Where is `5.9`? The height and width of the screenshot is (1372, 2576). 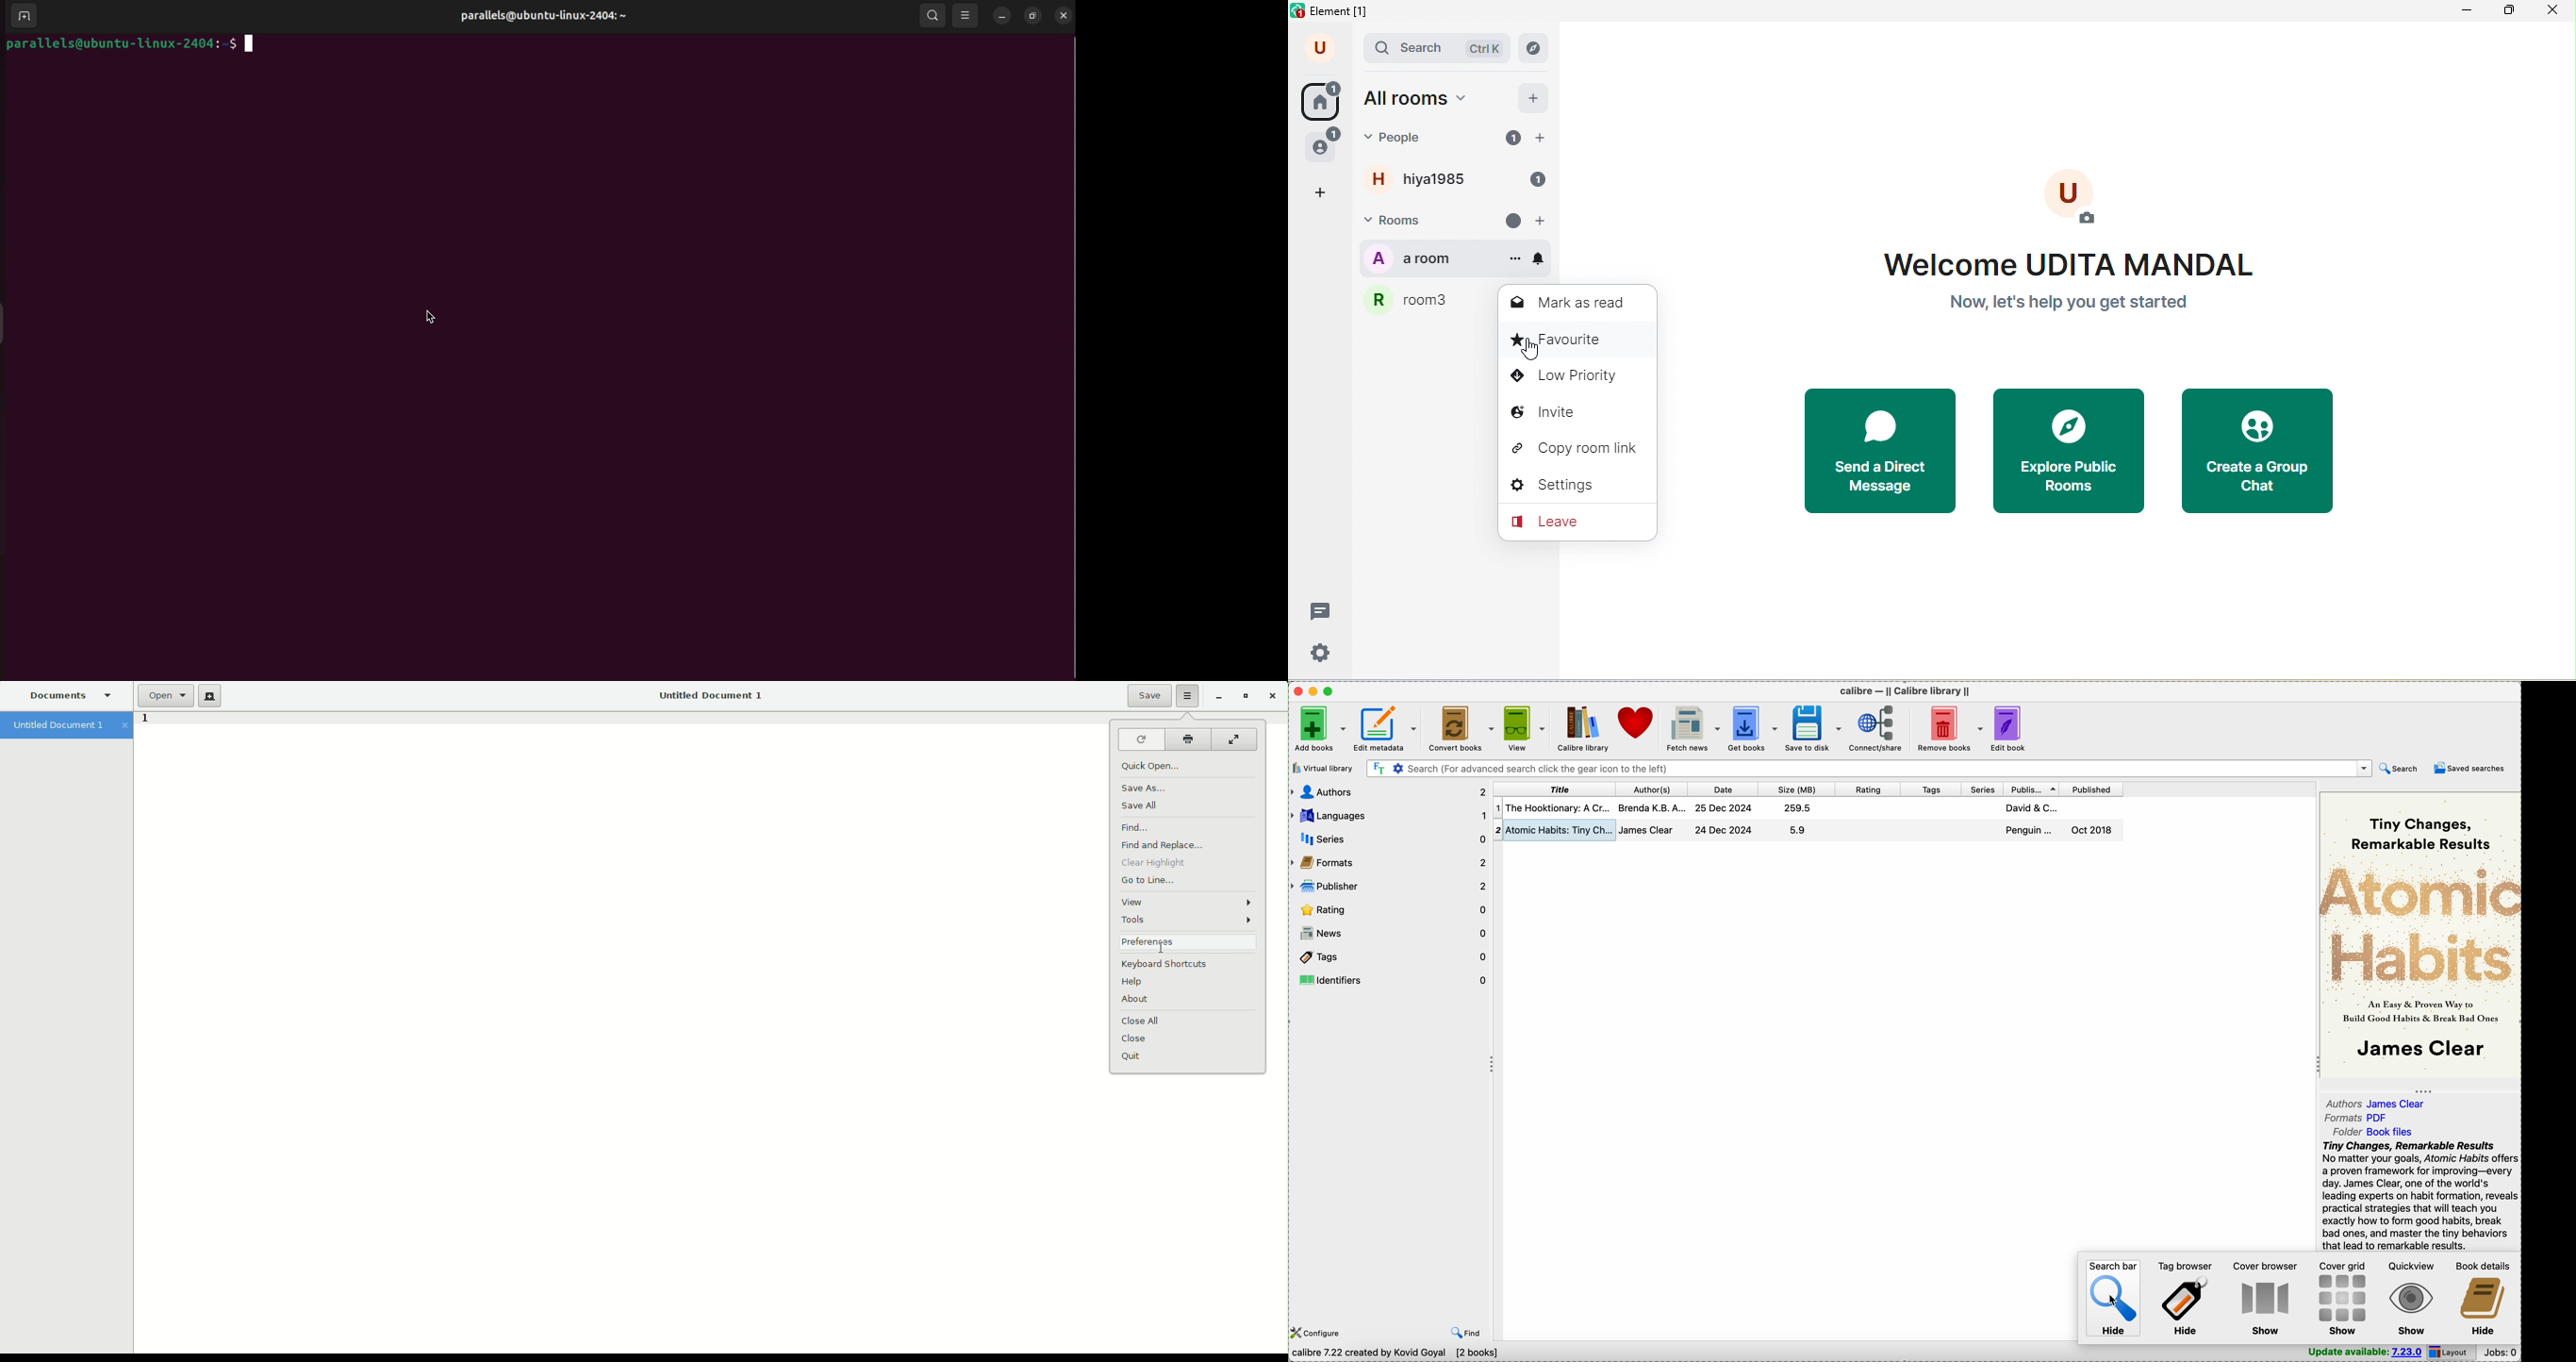 5.9 is located at coordinates (1798, 830).